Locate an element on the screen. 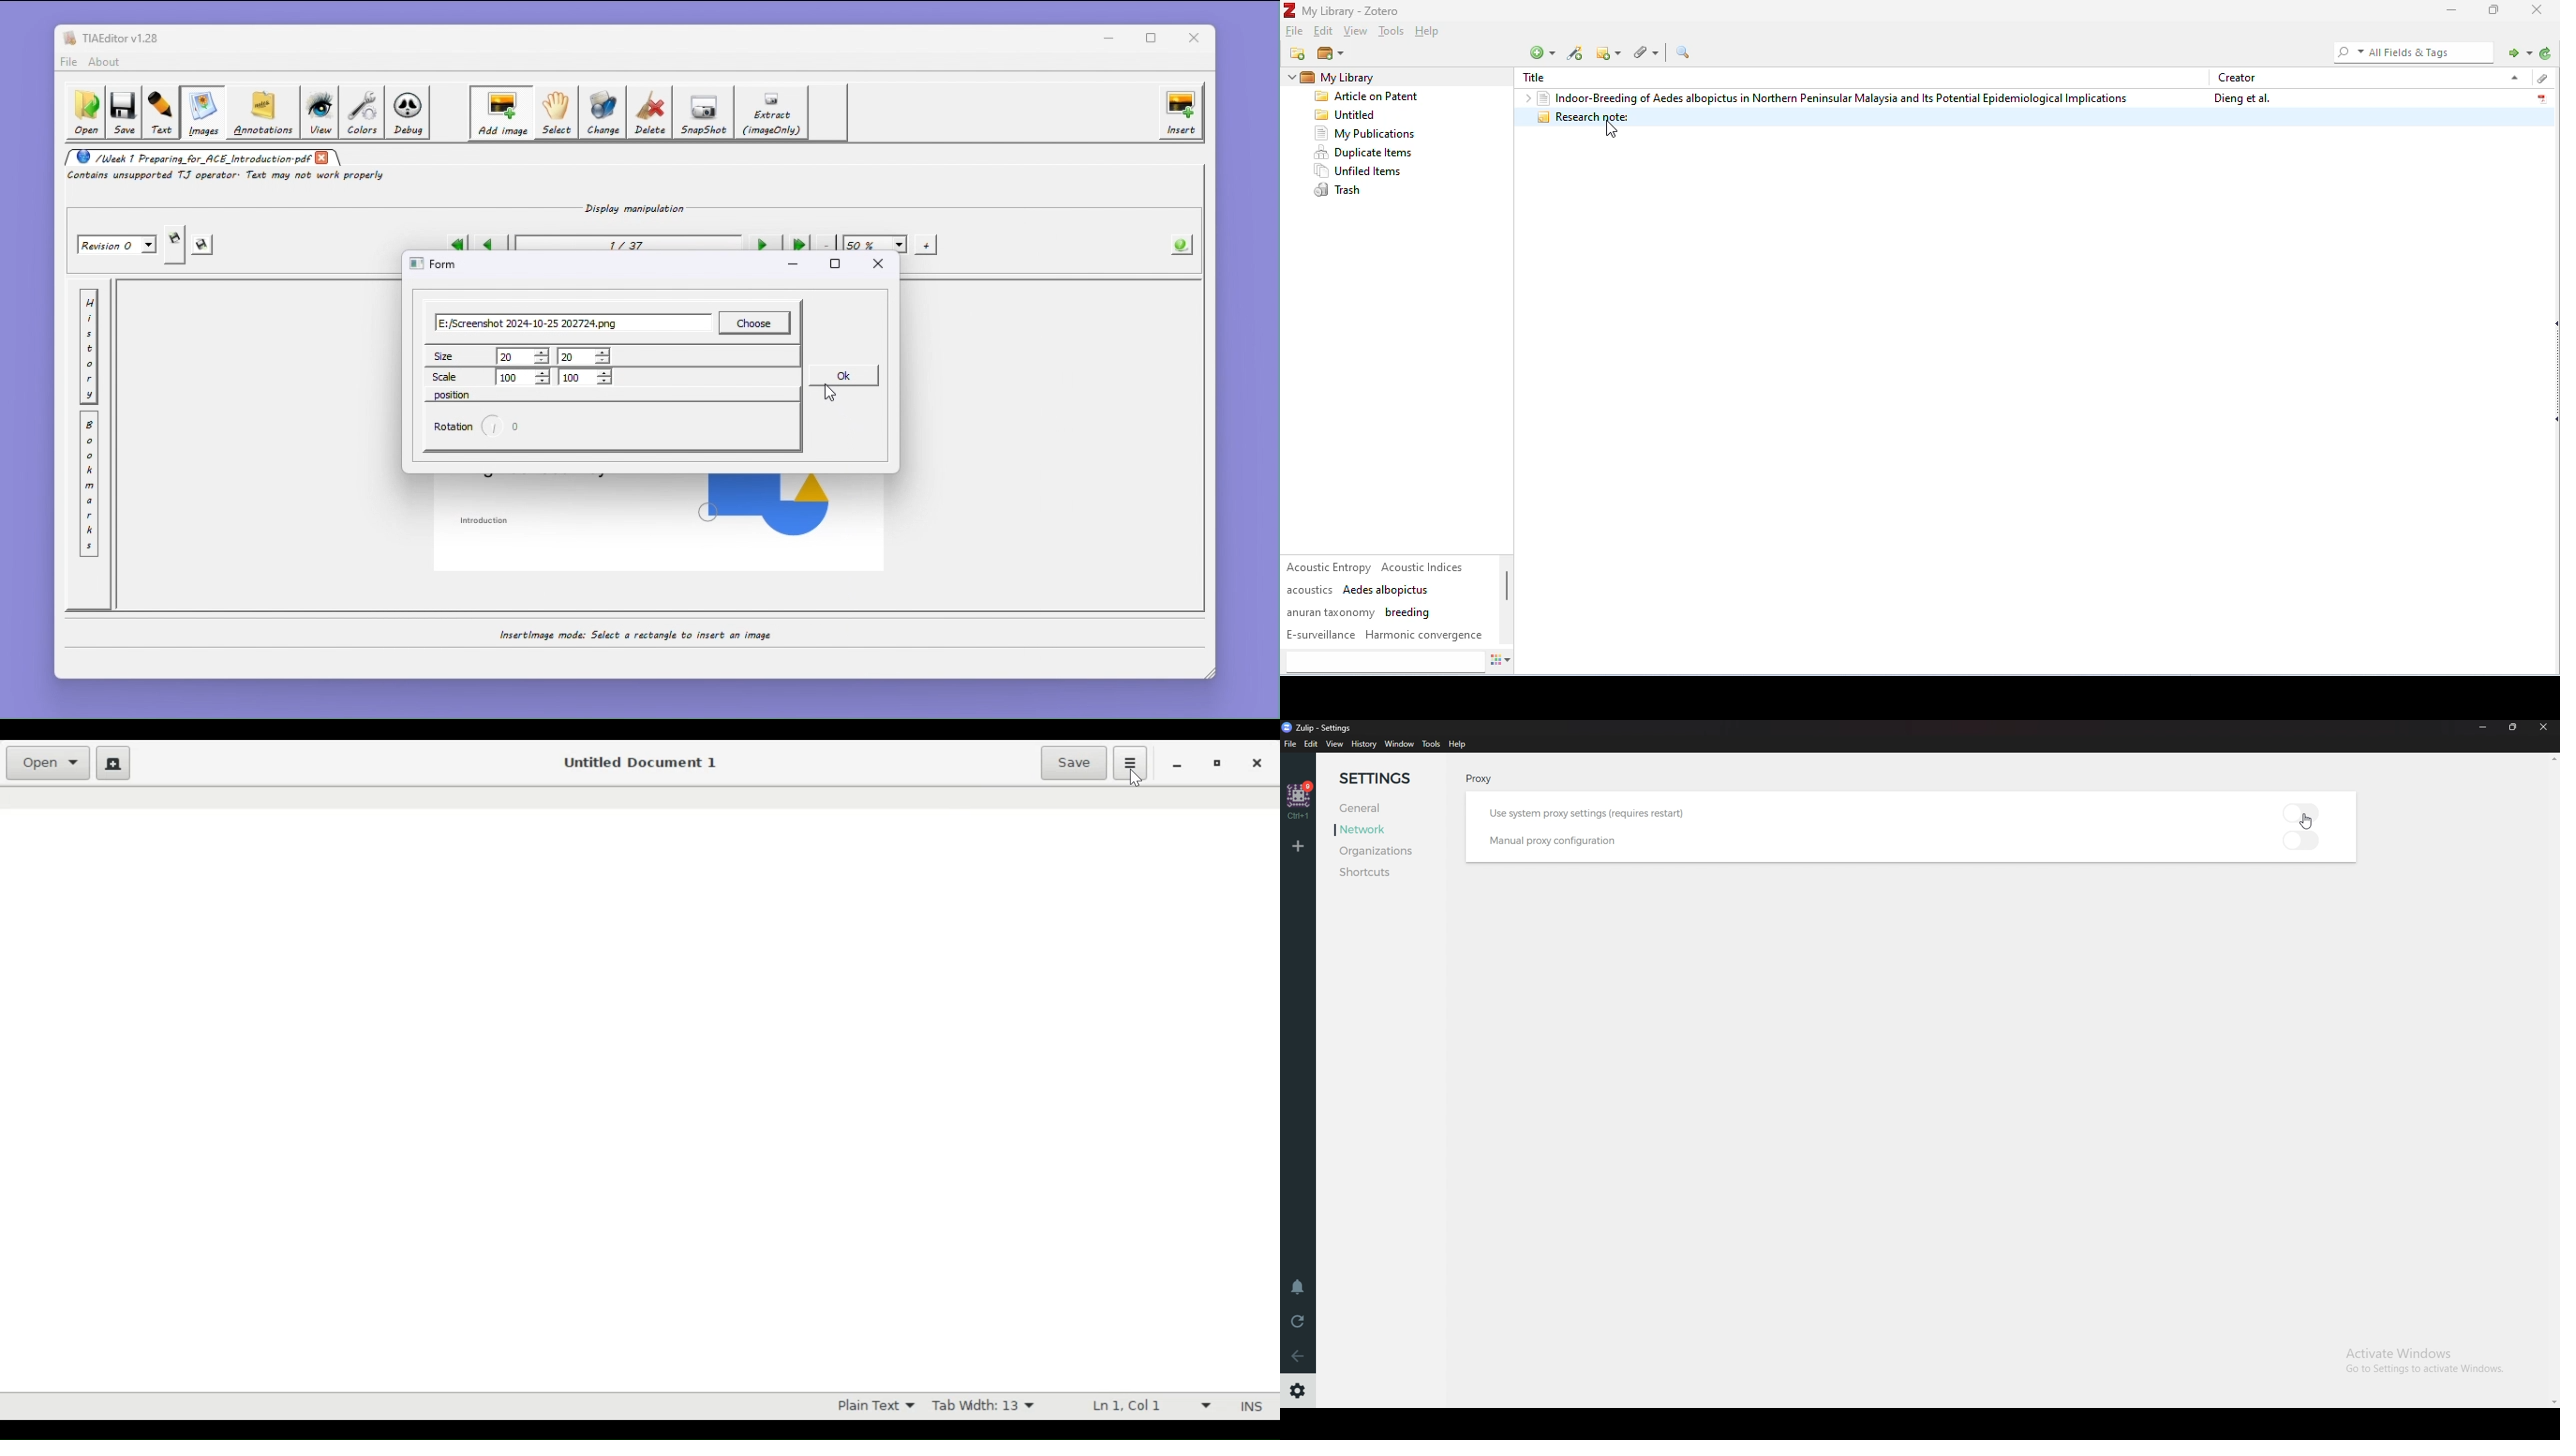 The width and height of the screenshot is (2576, 1456). Cursor is located at coordinates (2309, 824).